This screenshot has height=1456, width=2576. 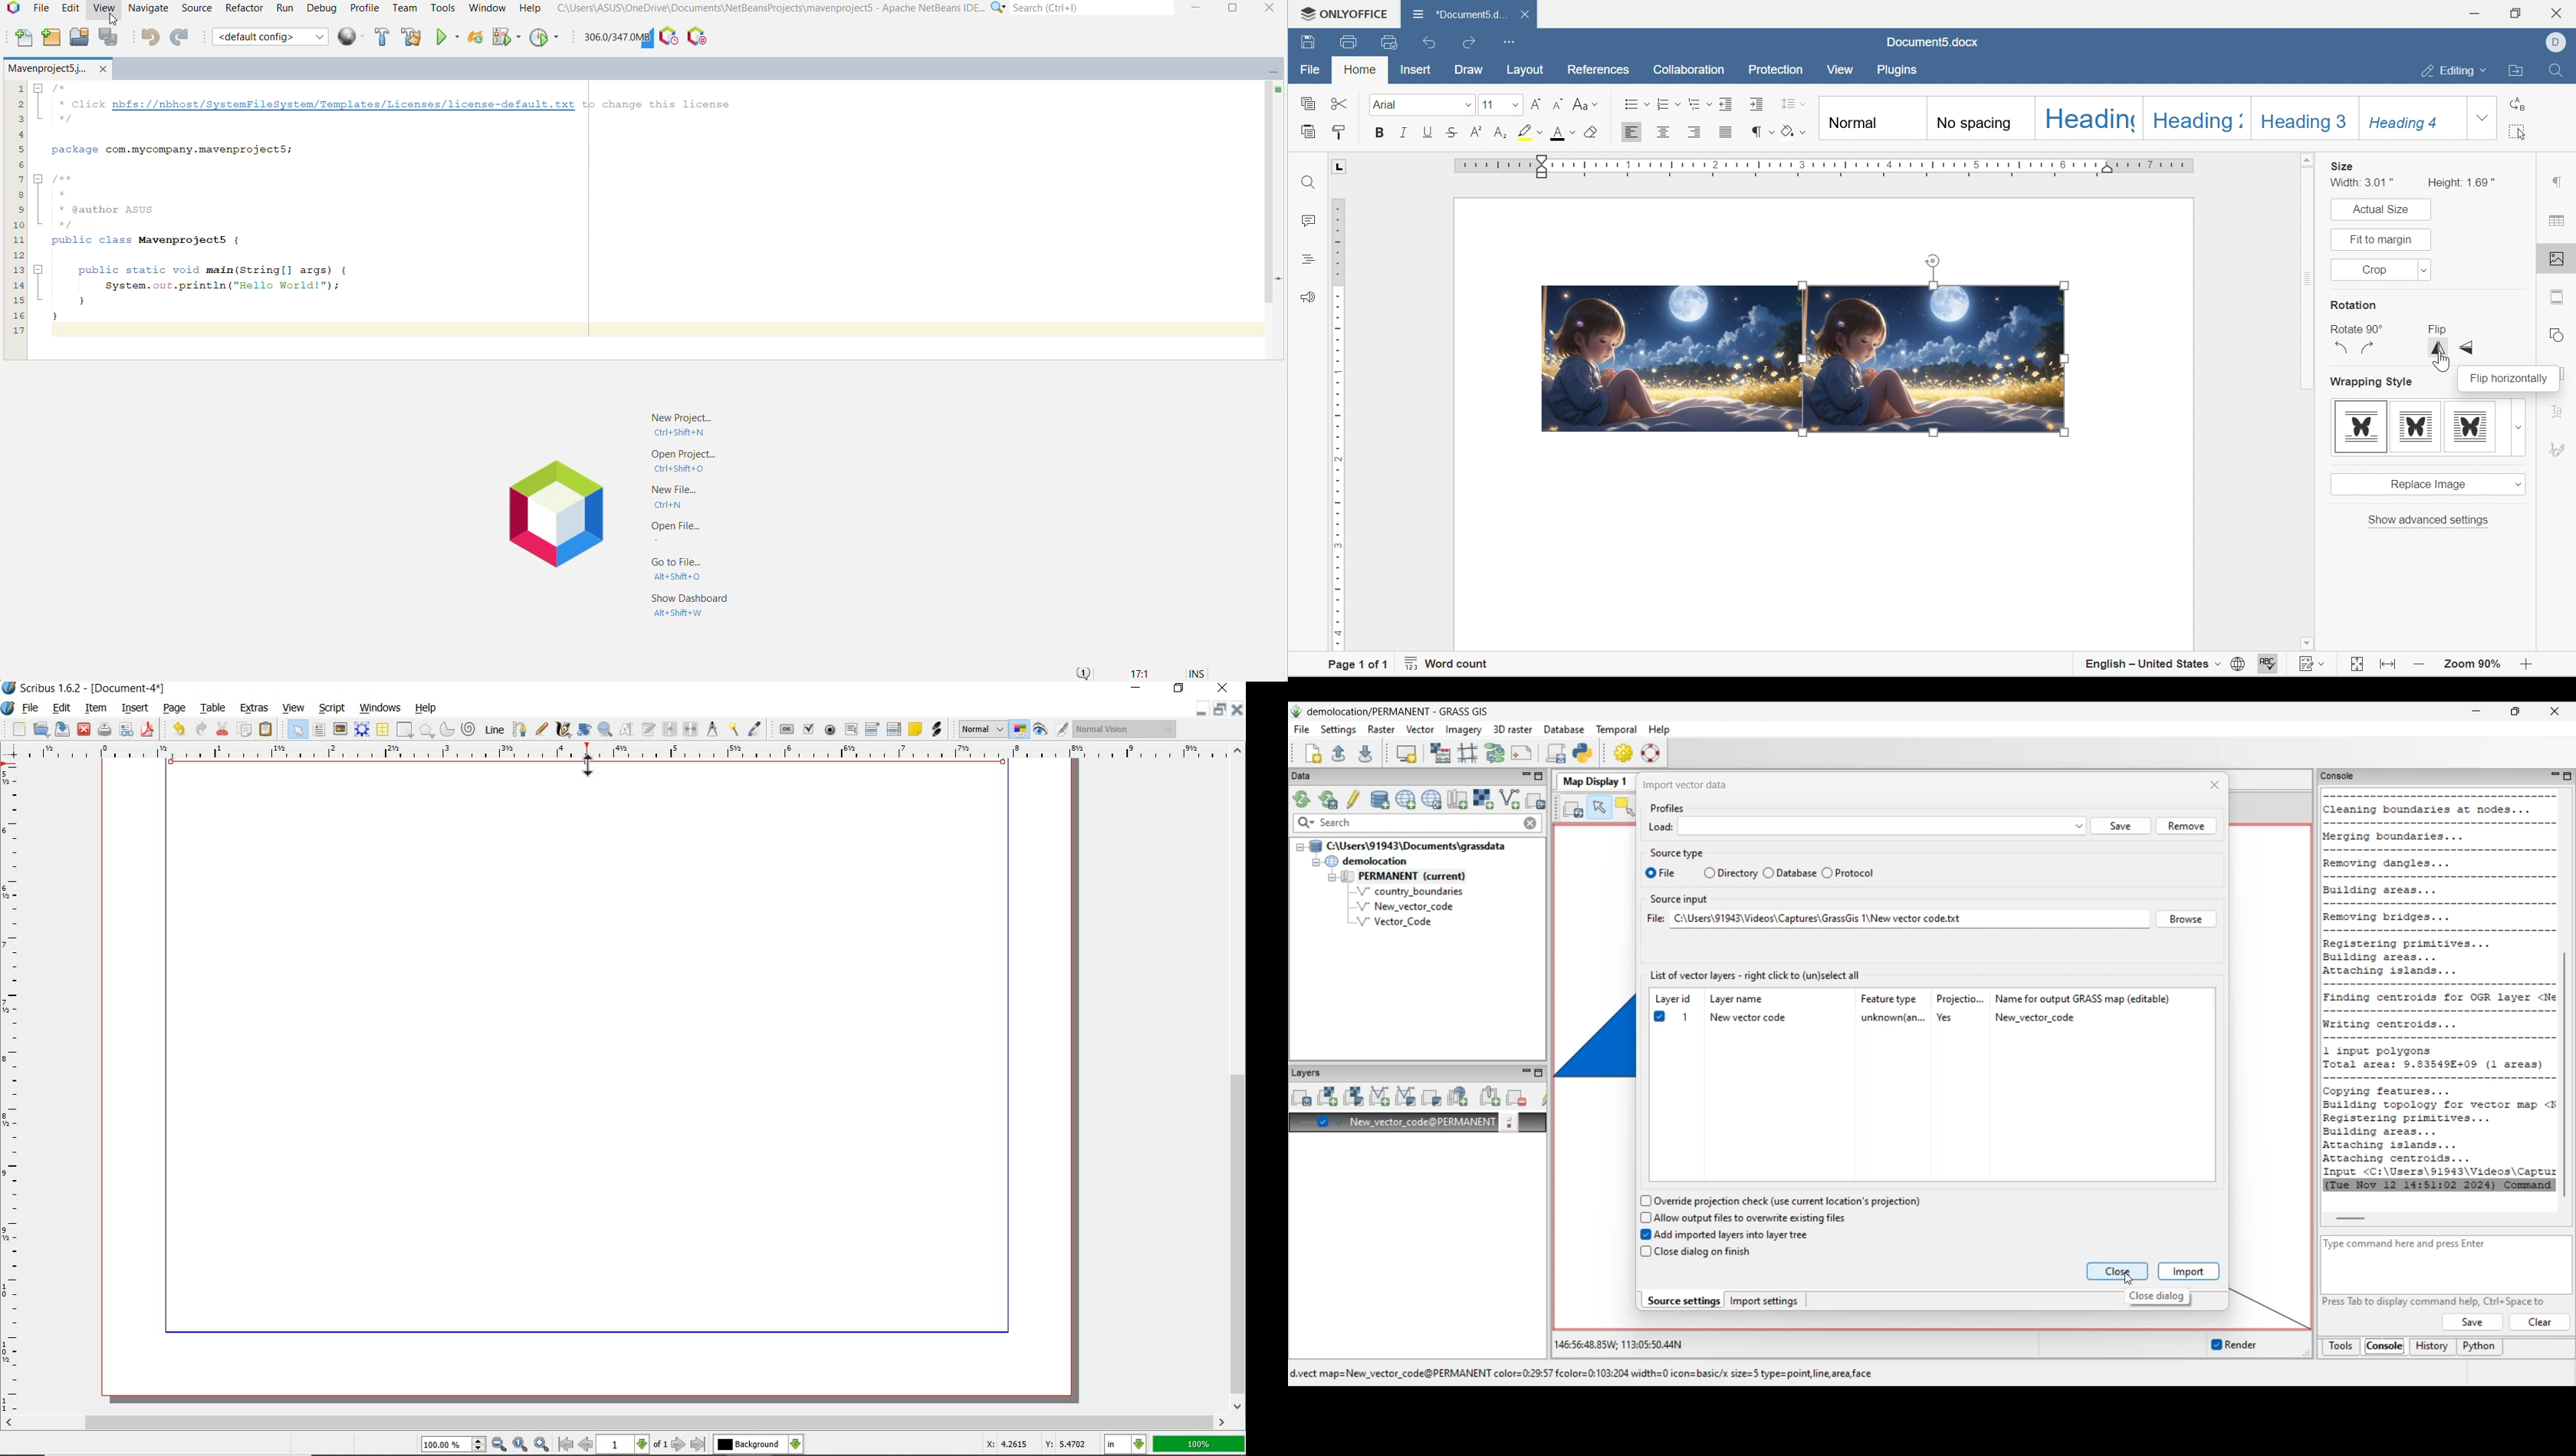 I want to click on drop down, so click(x=2483, y=117).